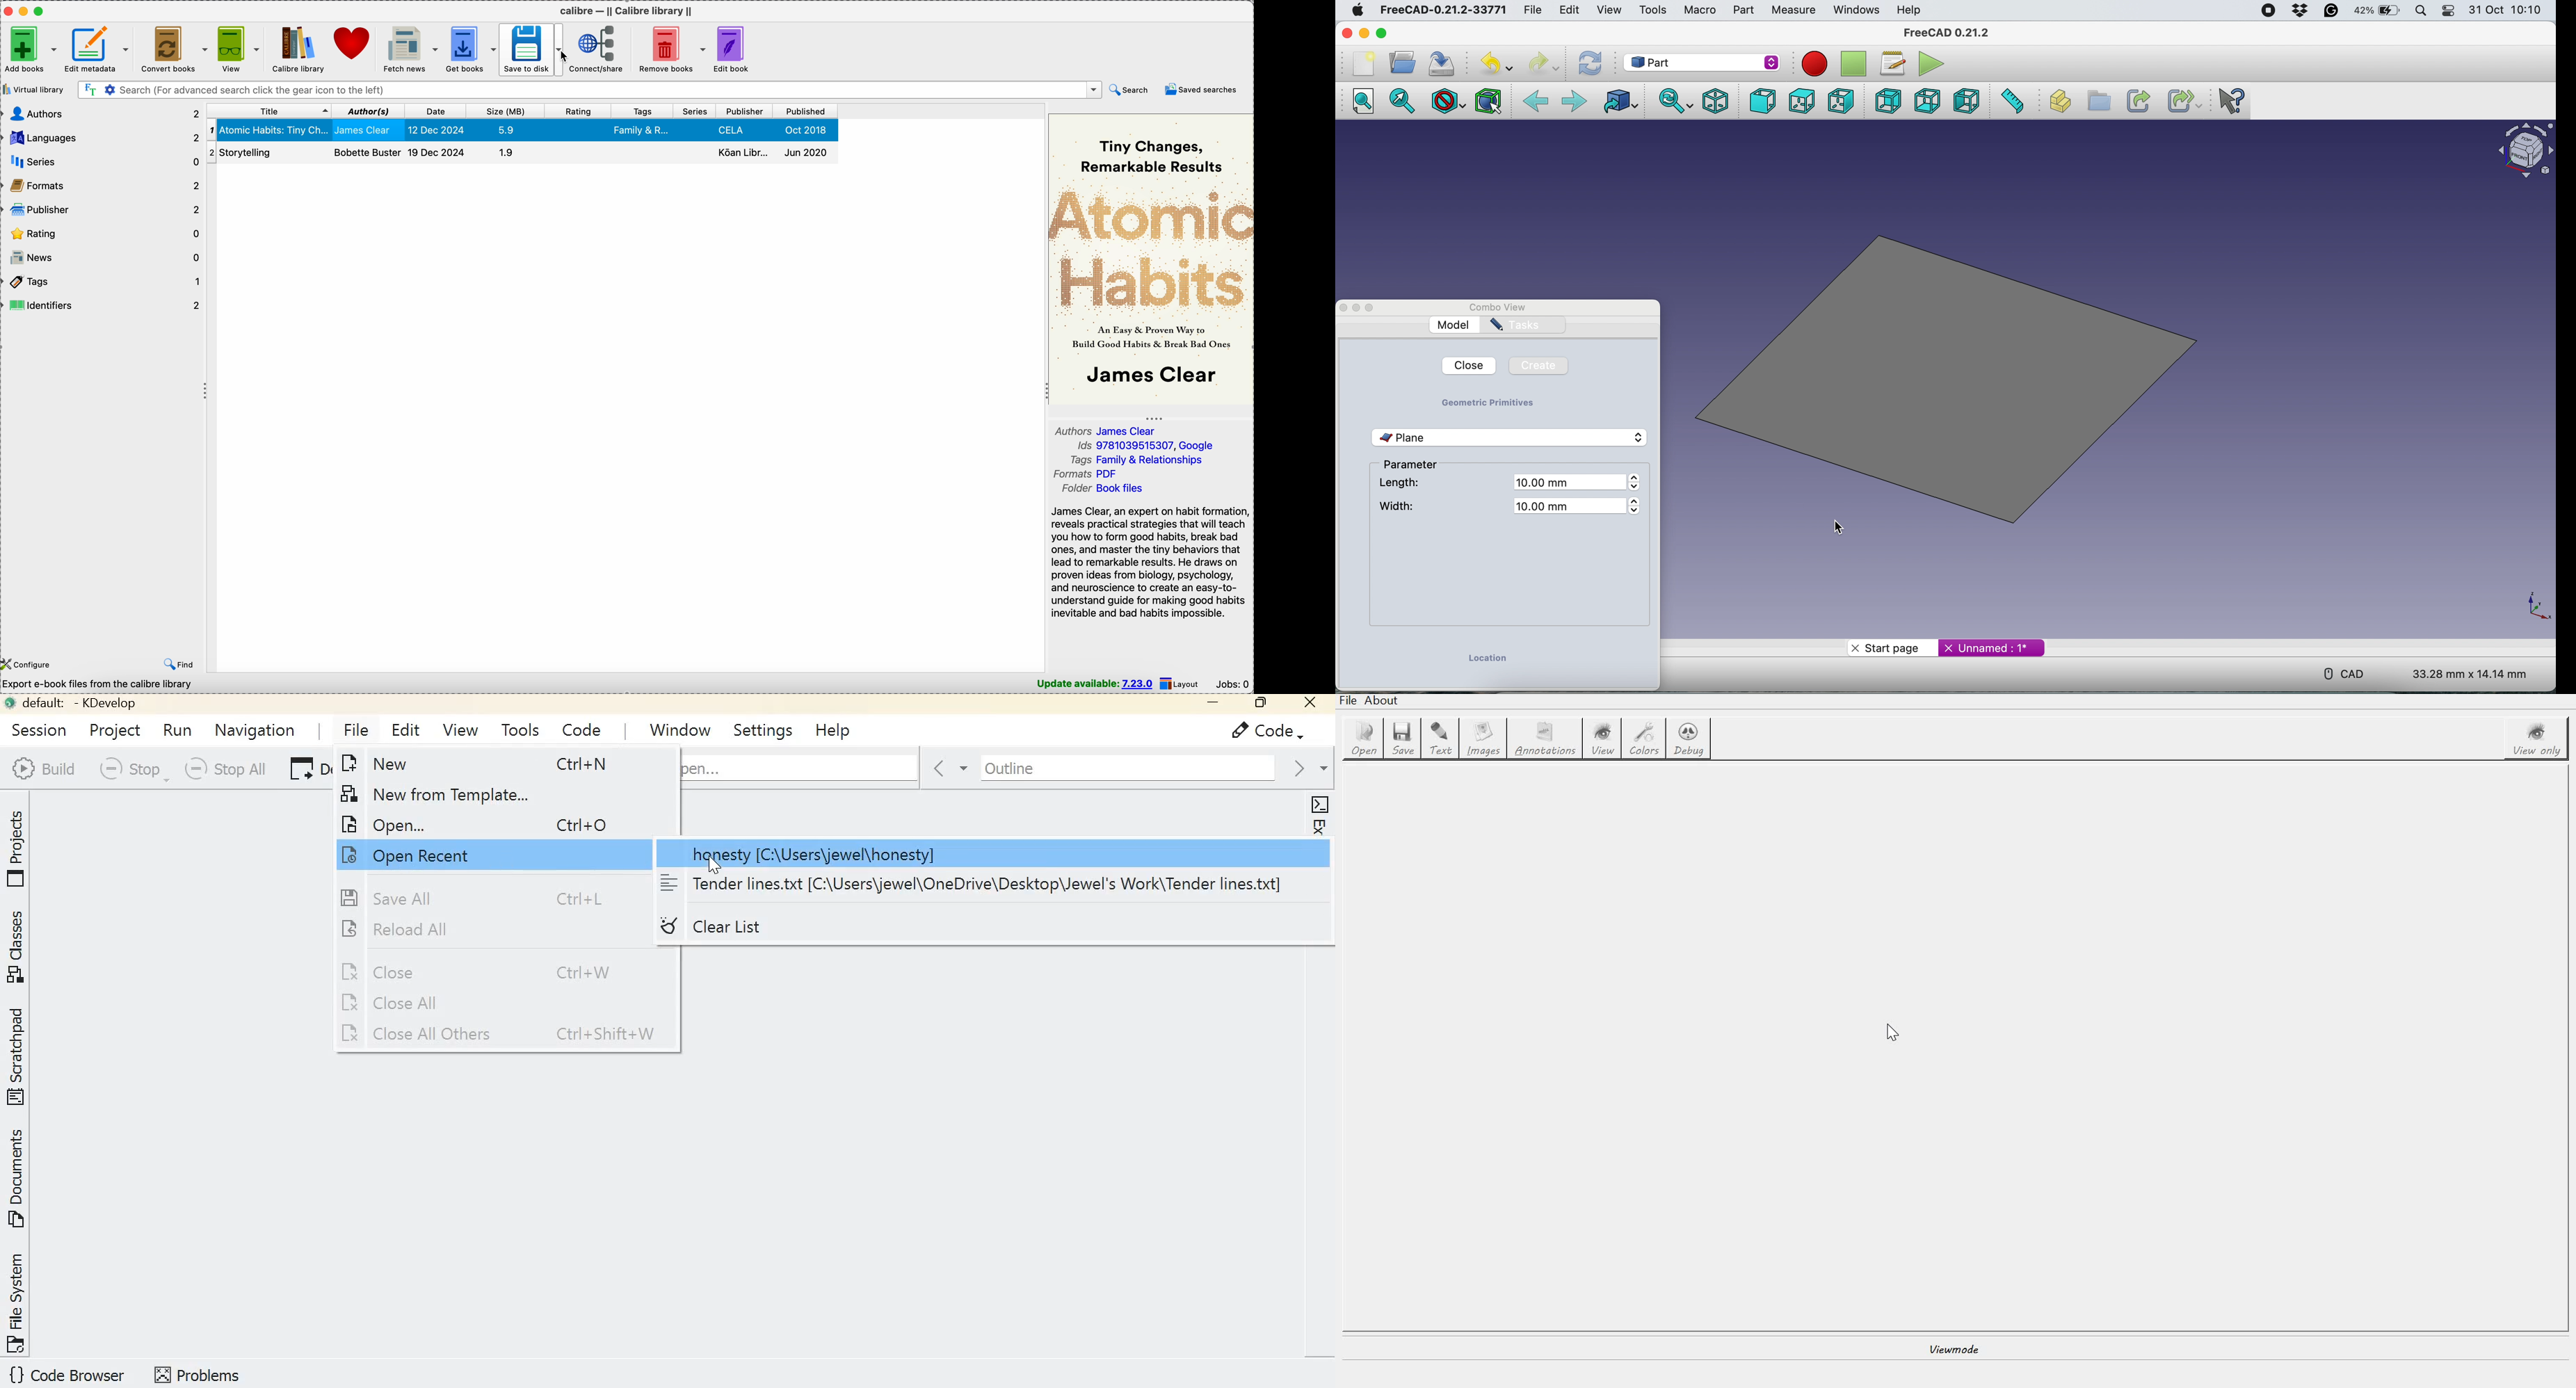 This screenshot has width=2576, height=1400. I want to click on tags, so click(644, 111).